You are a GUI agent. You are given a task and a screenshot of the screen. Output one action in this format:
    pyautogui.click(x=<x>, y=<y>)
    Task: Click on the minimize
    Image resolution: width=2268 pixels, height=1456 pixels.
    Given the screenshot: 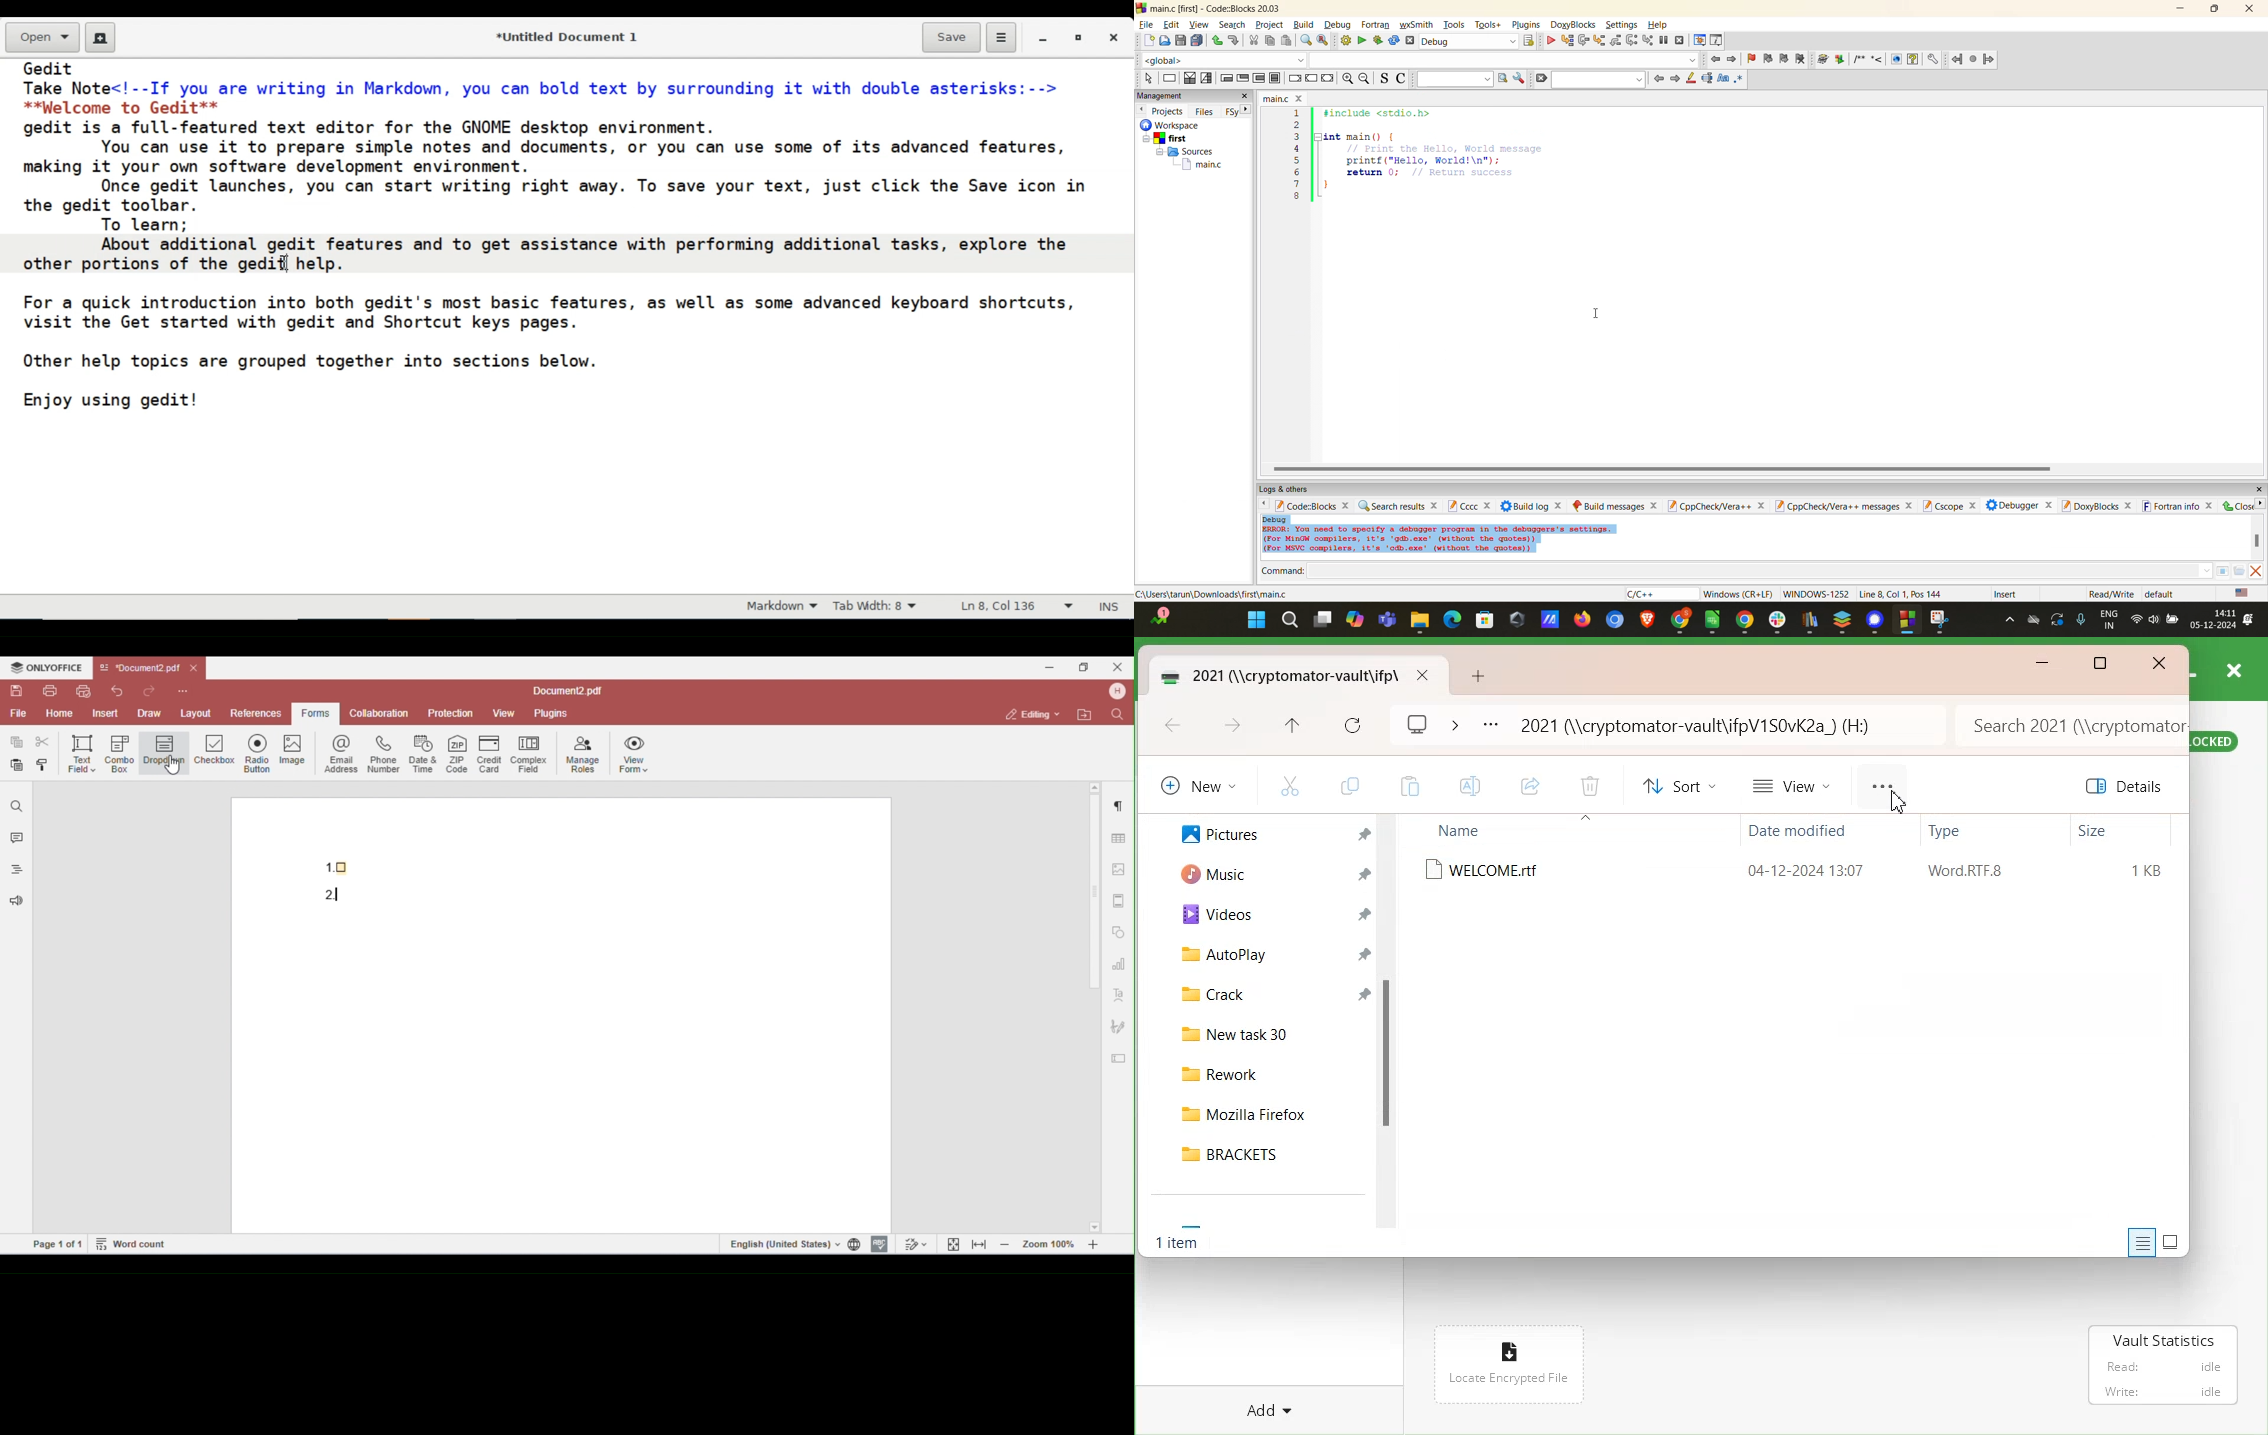 What is the action you would take?
    pyautogui.click(x=1044, y=37)
    